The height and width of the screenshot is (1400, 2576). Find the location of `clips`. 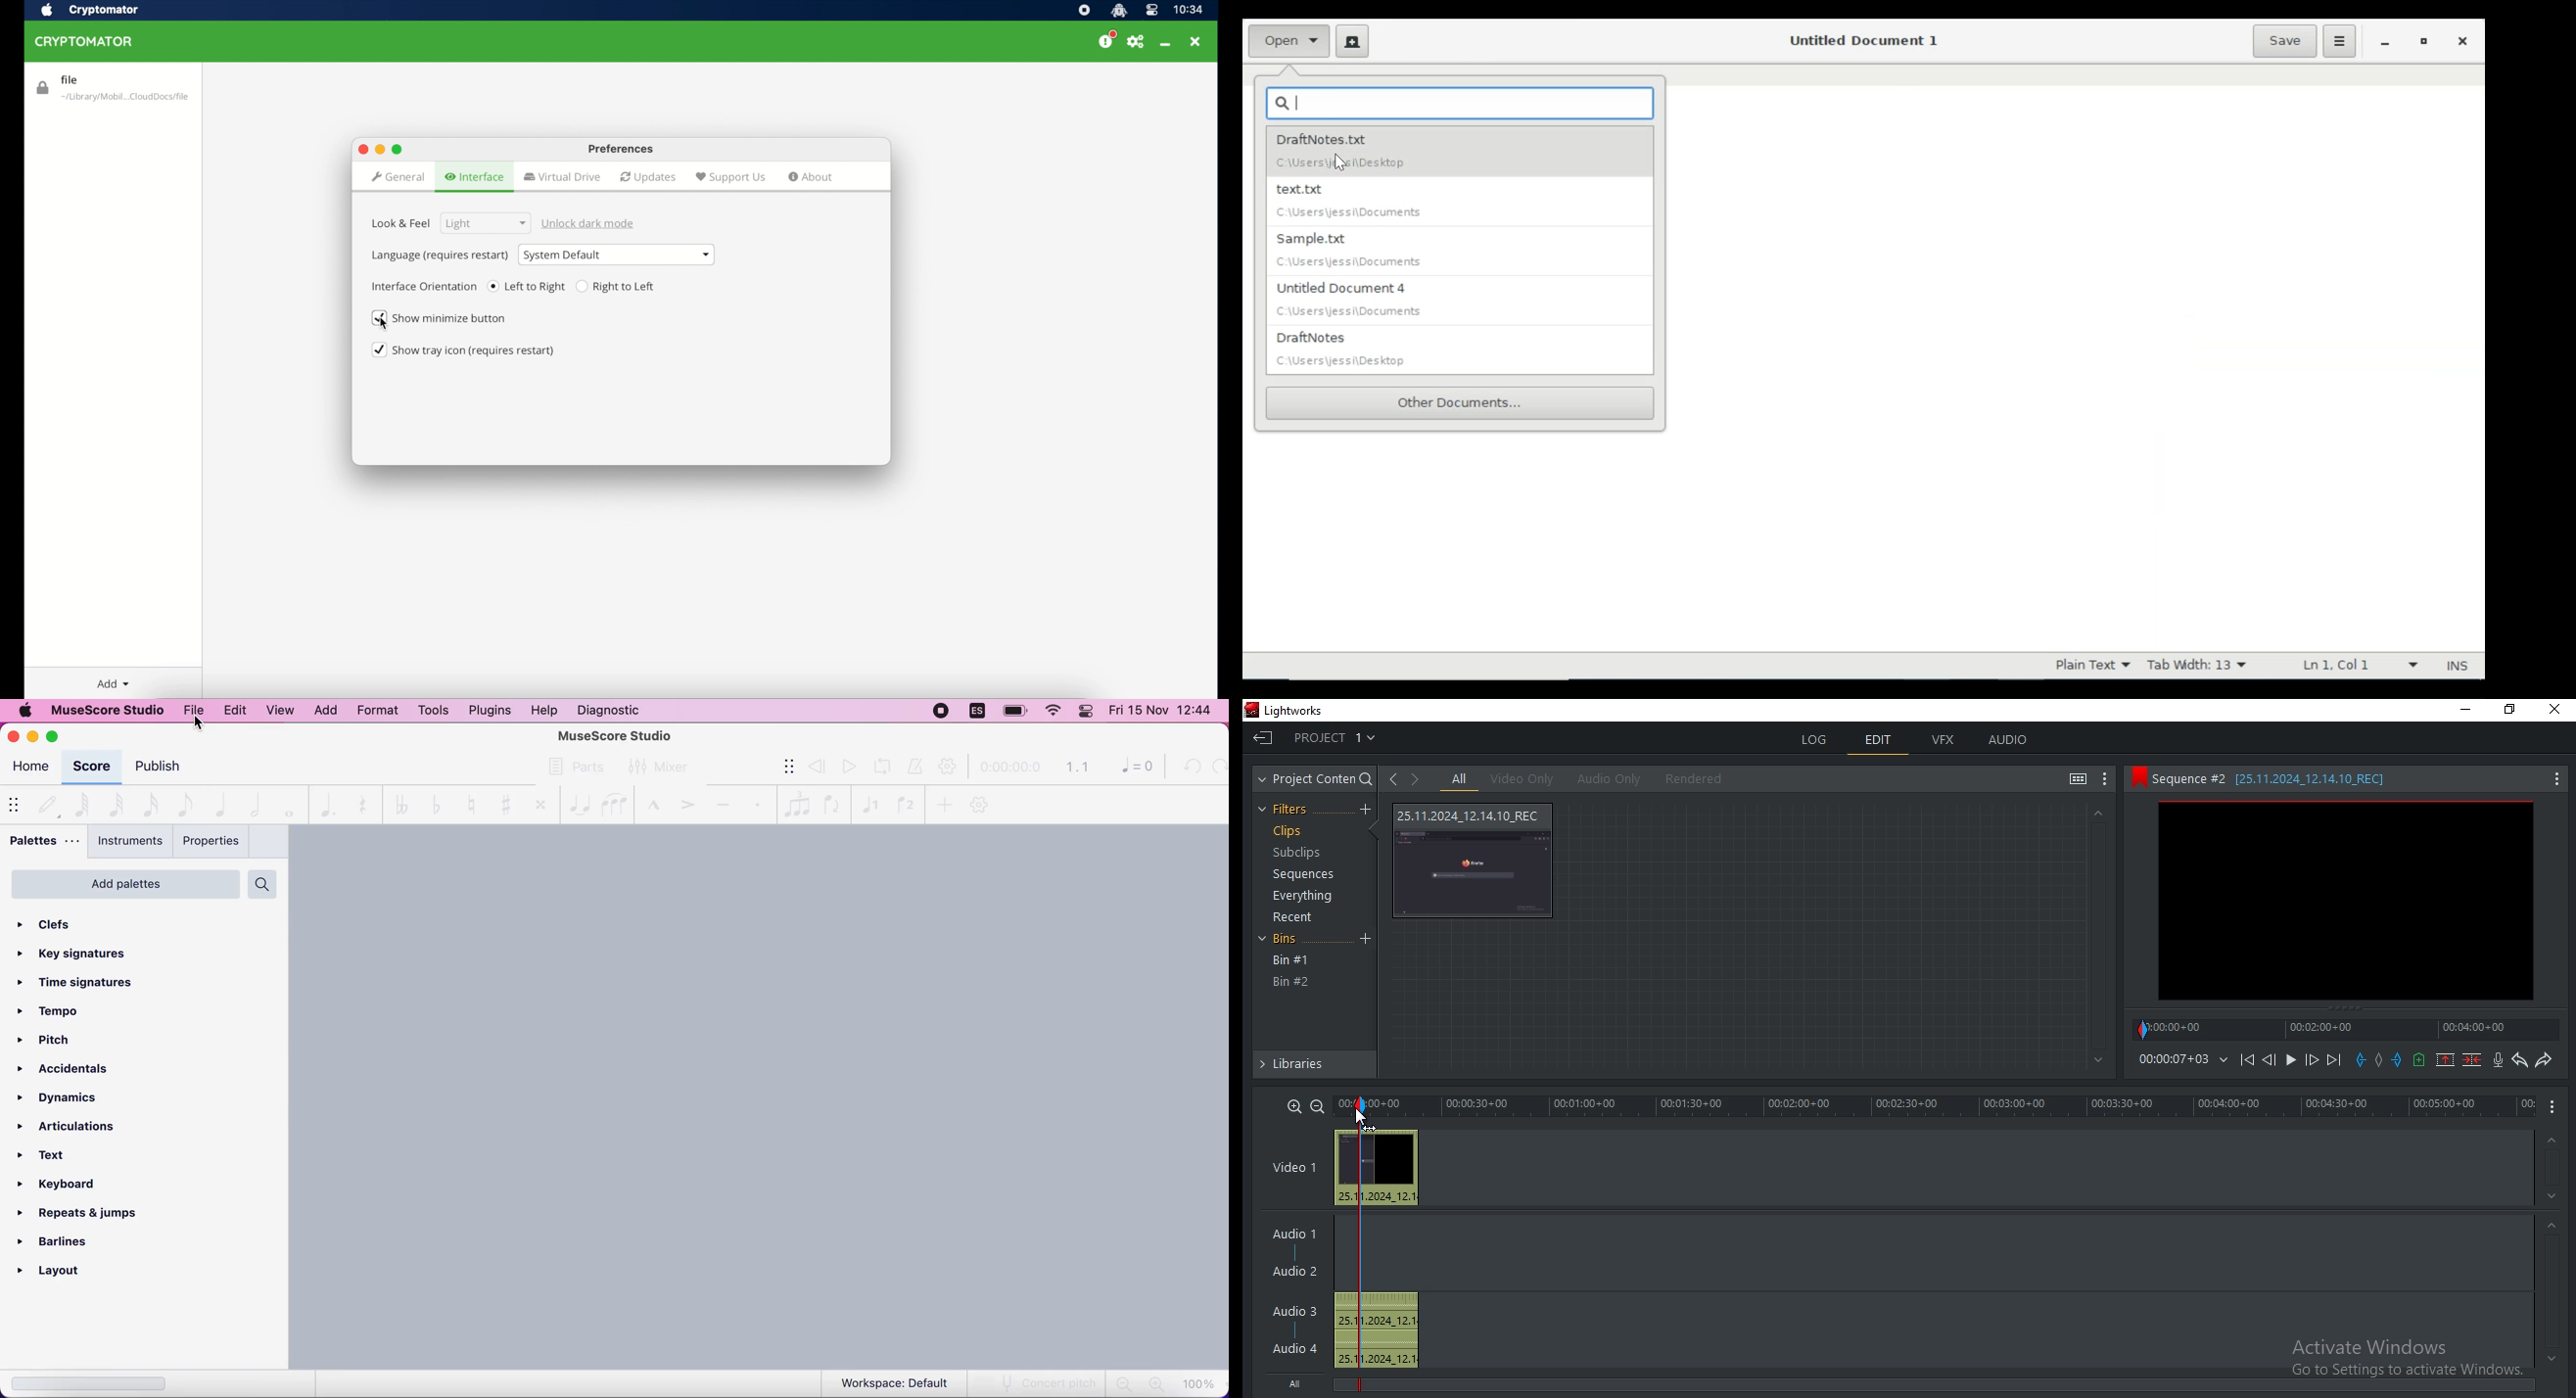

clips is located at coordinates (1287, 831).